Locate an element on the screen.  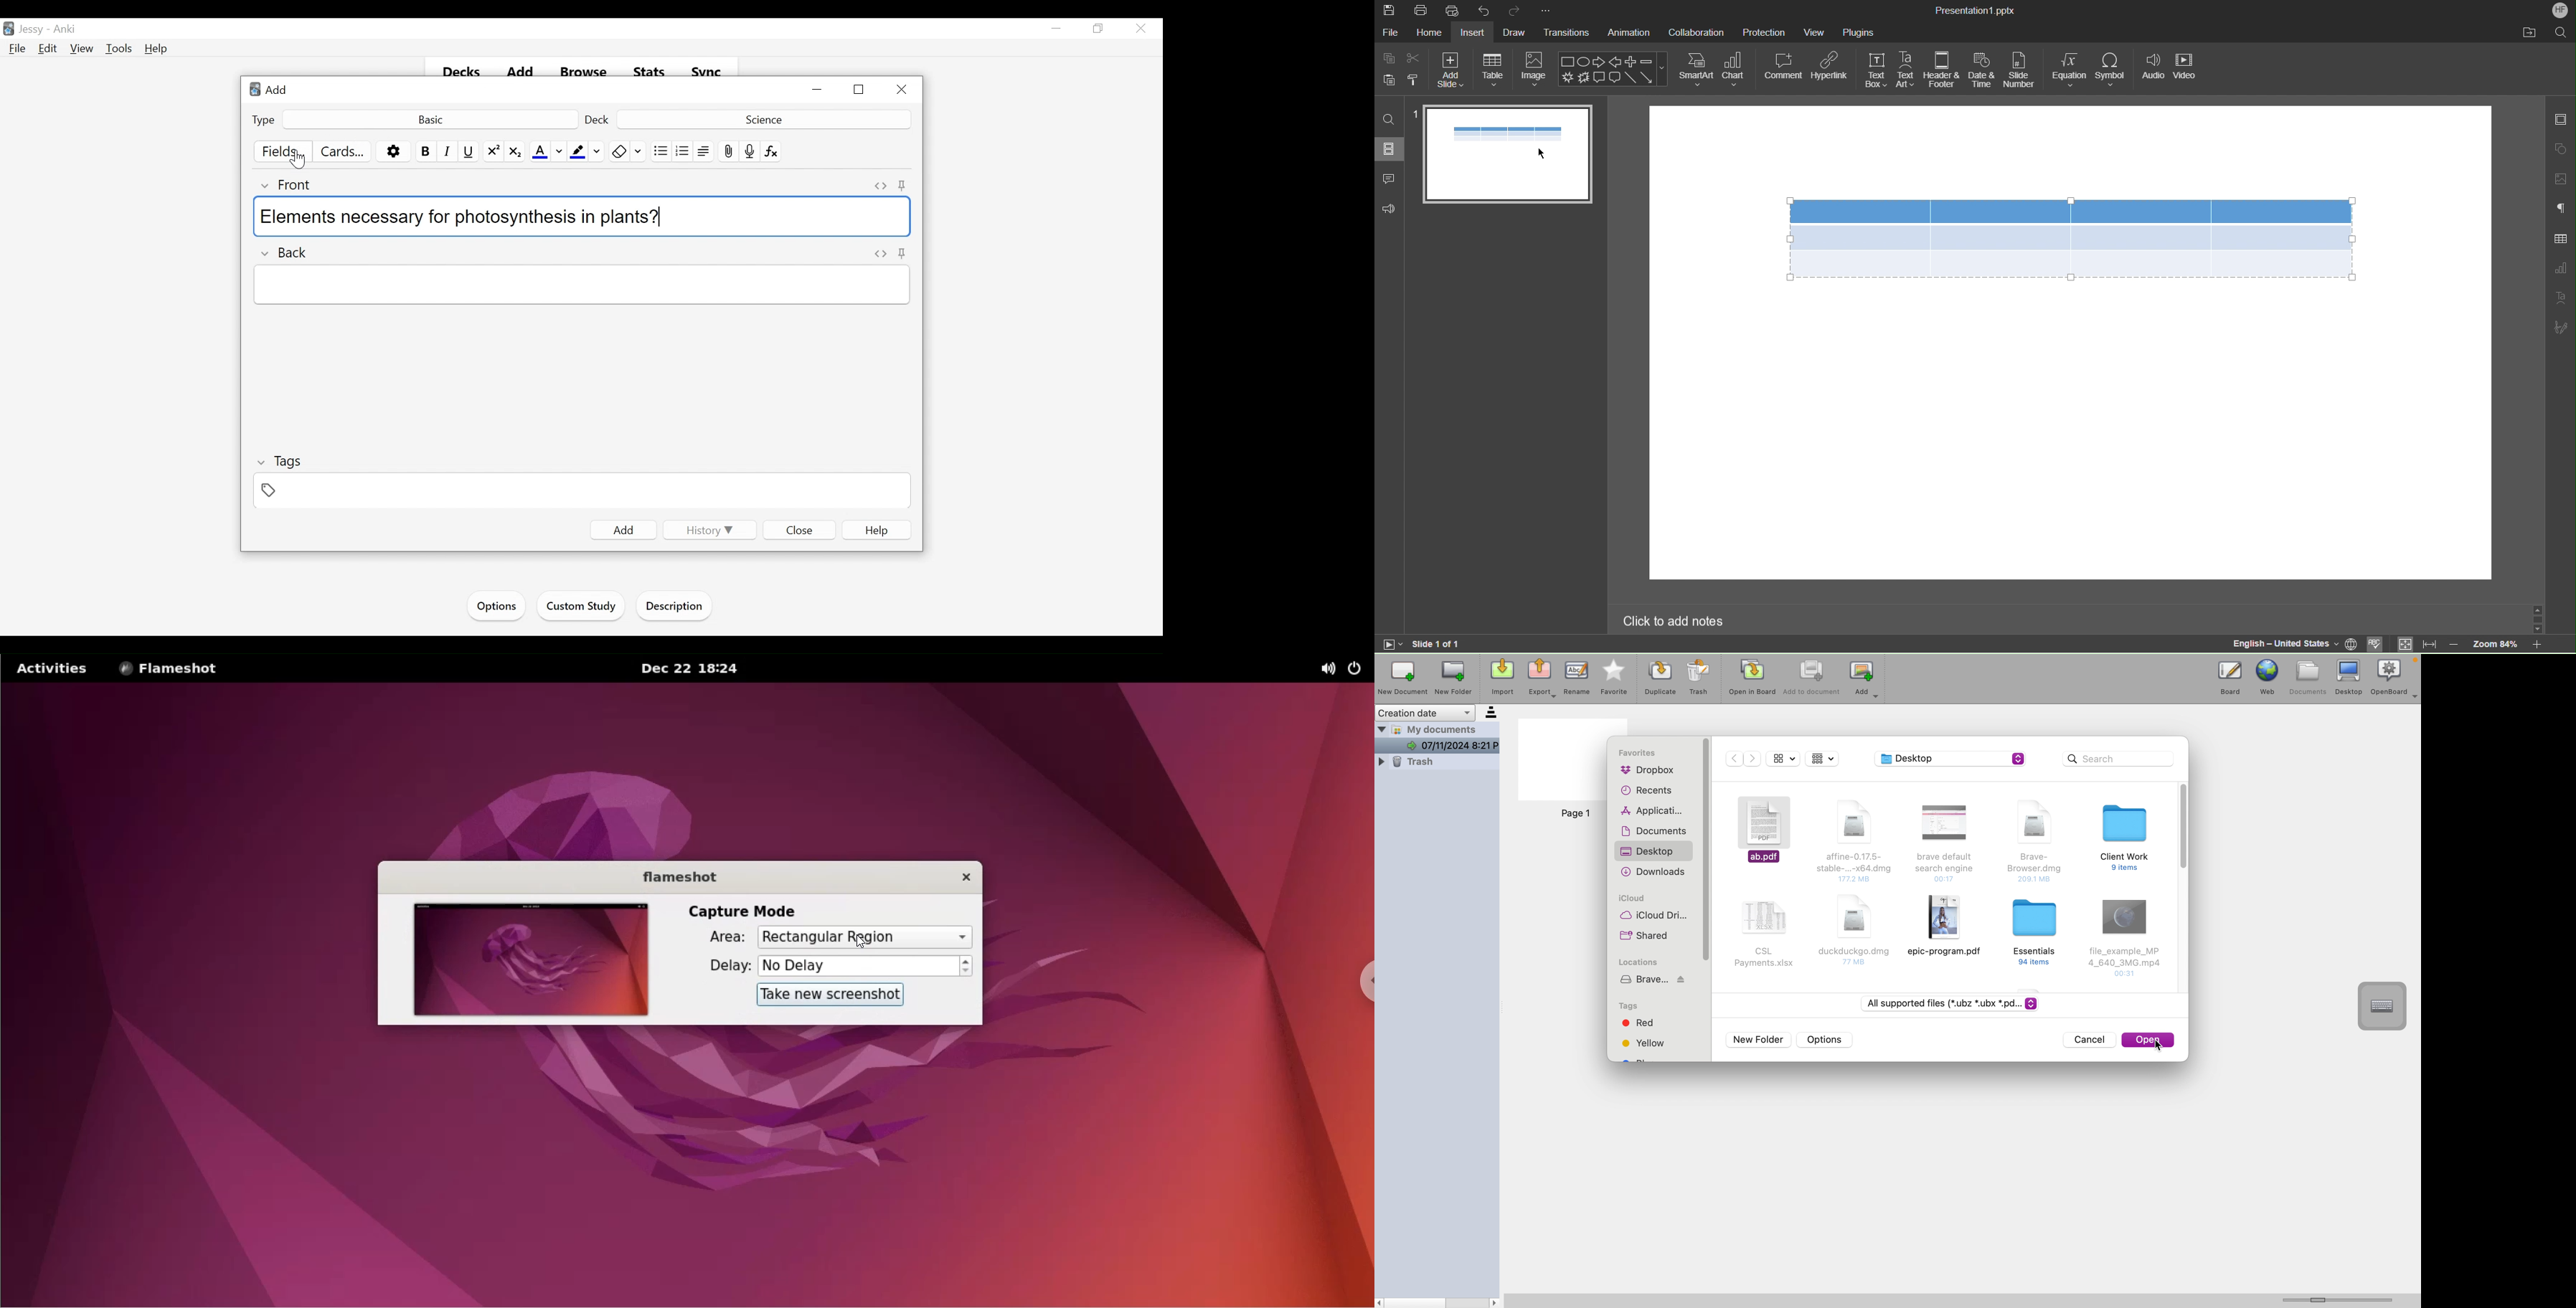
Cursor is located at coordinates (1542, 155).